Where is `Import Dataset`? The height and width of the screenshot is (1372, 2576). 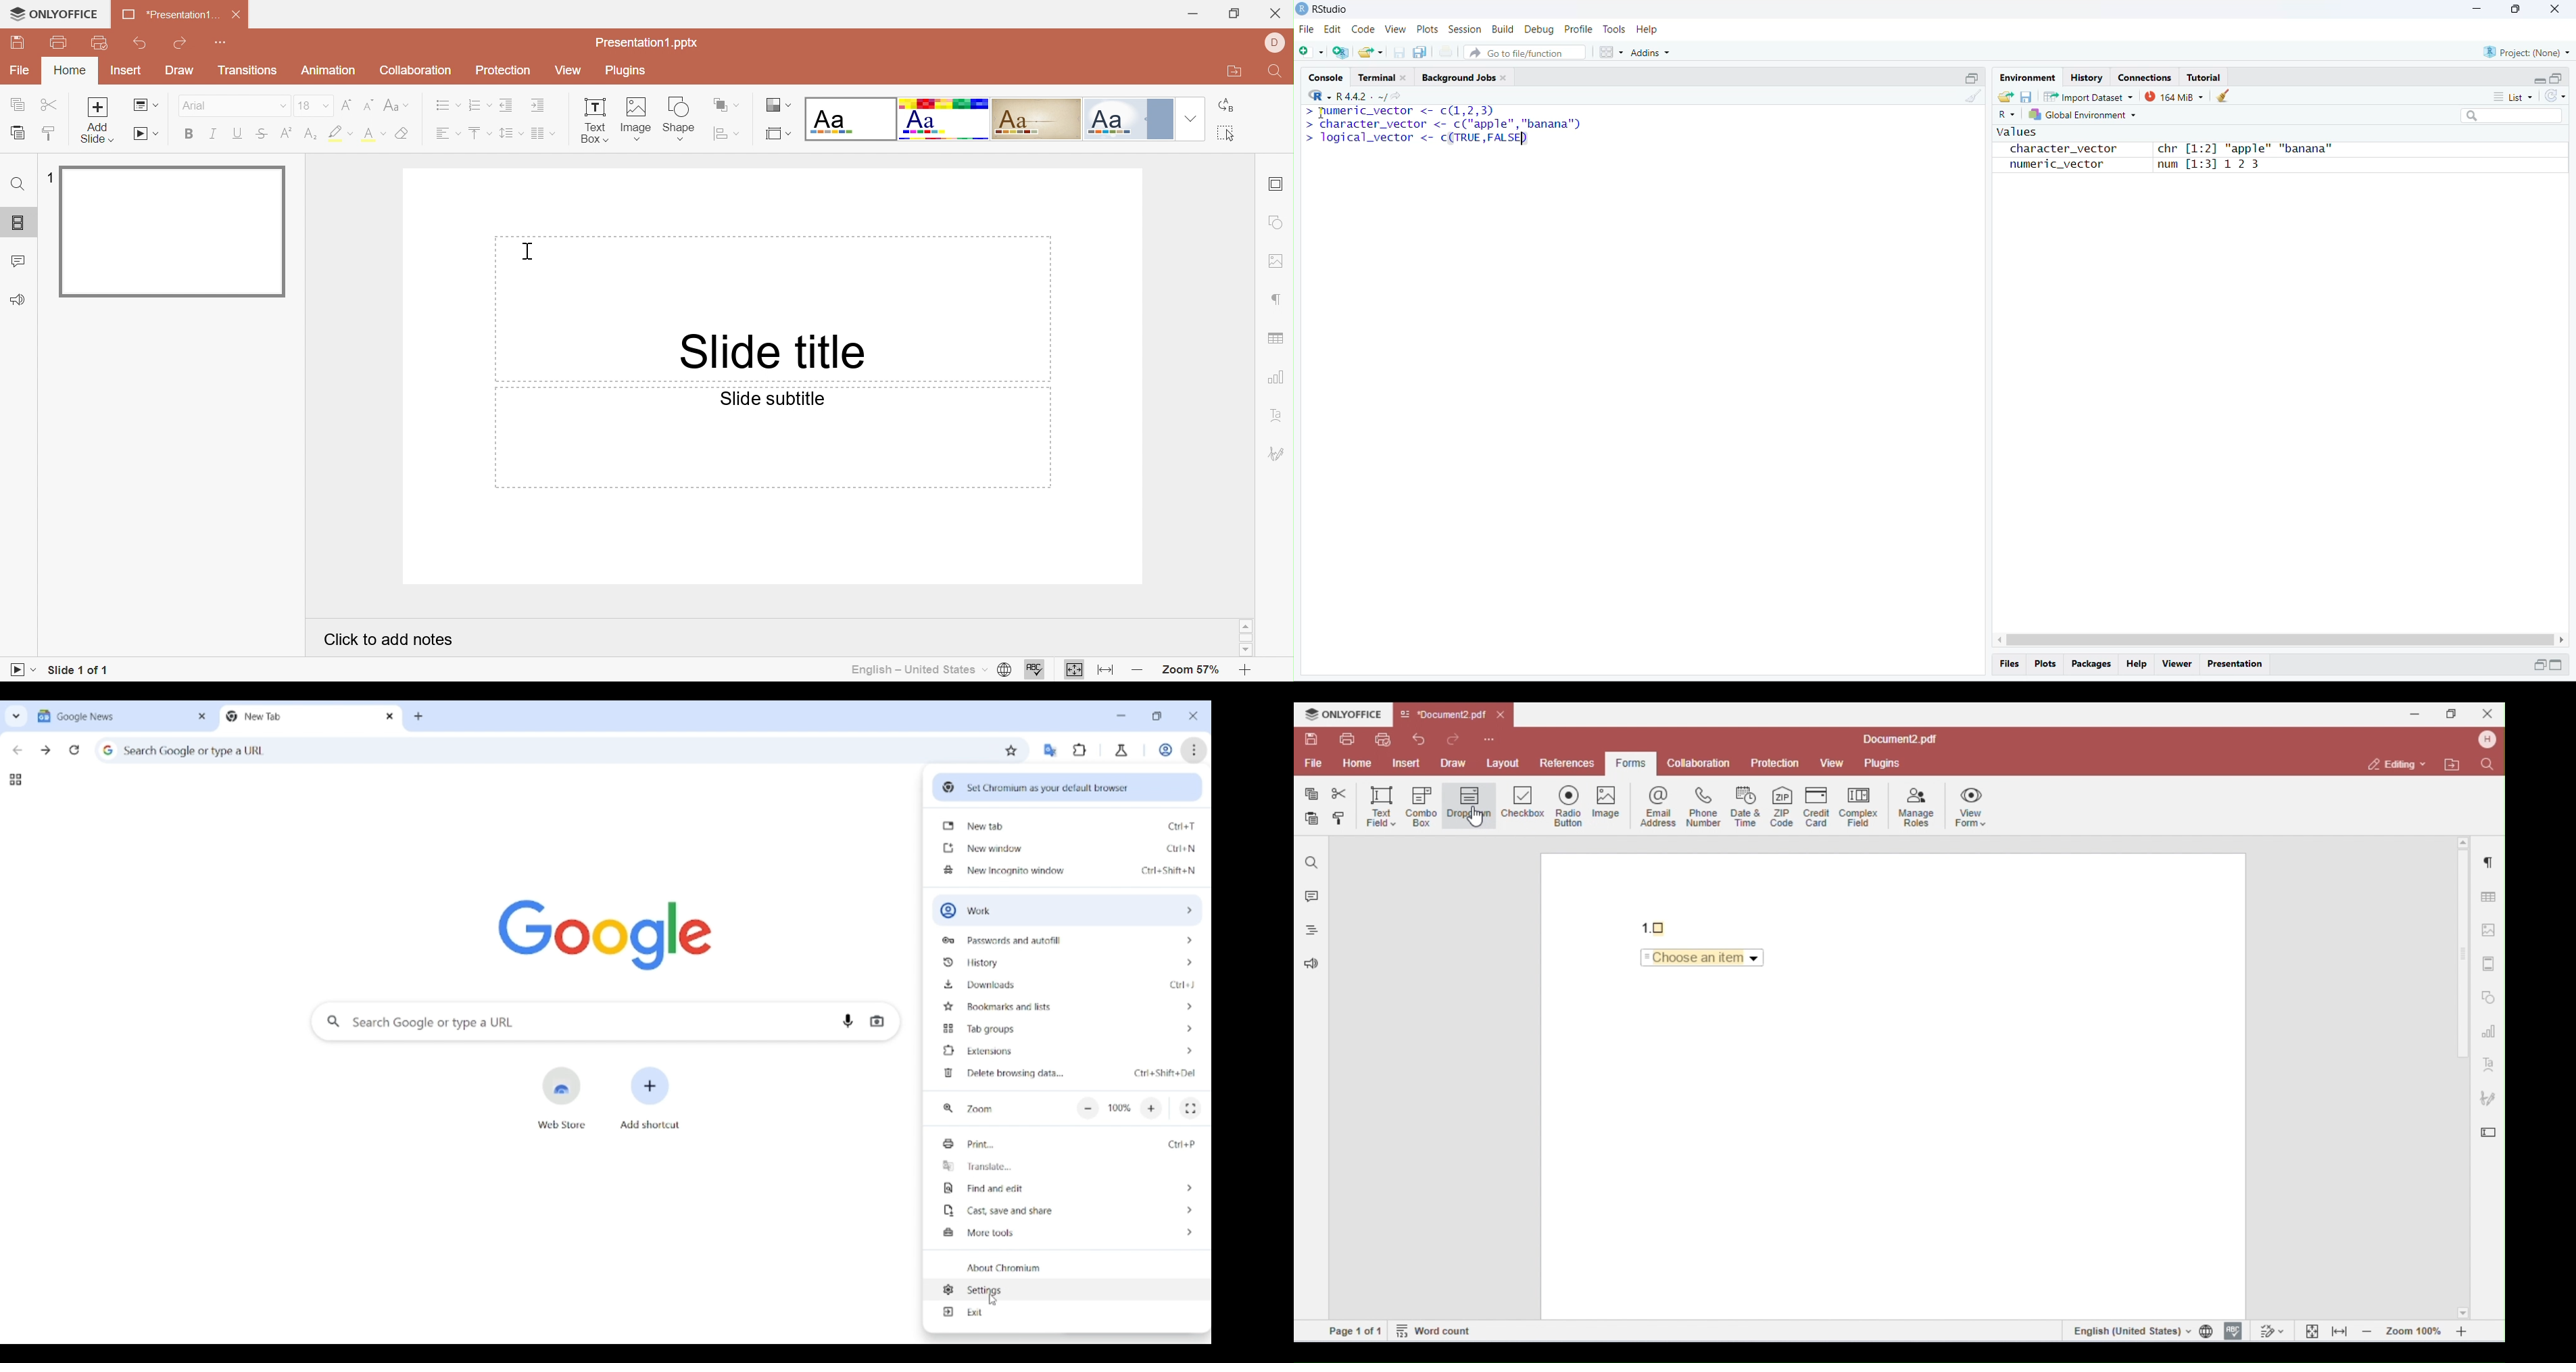 Import Dataset is located at coordinates (2087, 97).